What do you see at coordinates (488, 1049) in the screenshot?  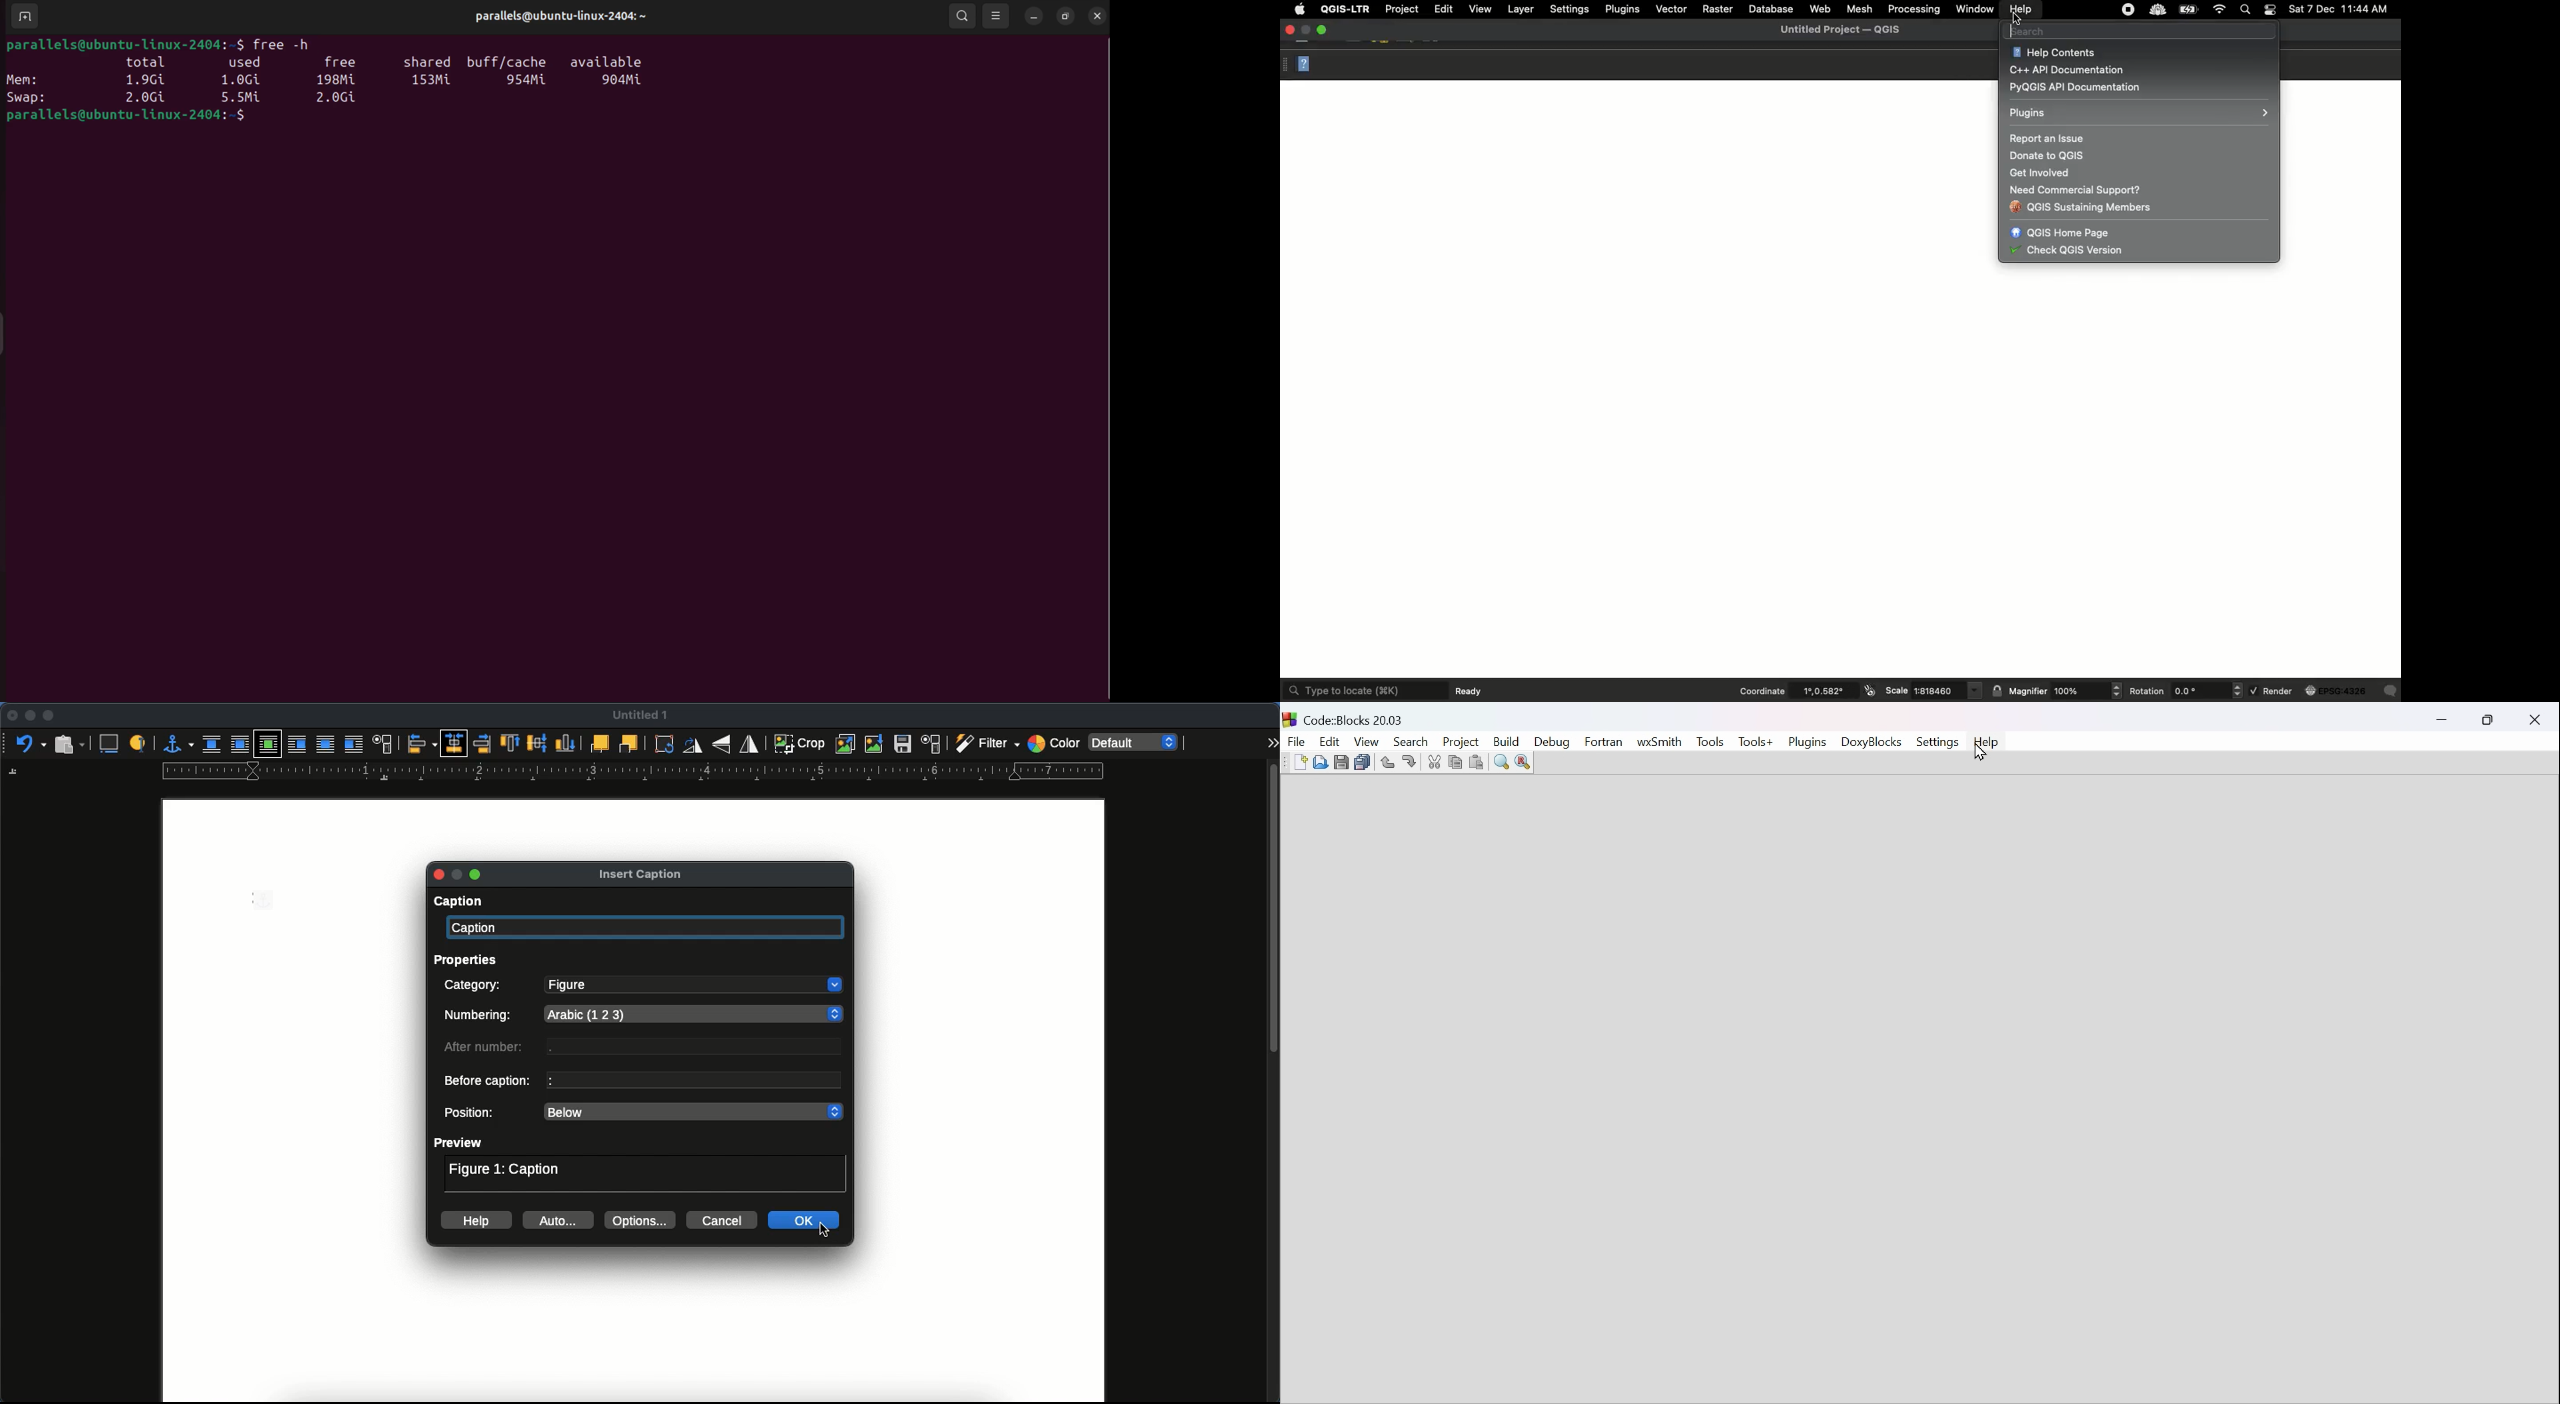 I see `after number` at bounding box center [488, 1049].